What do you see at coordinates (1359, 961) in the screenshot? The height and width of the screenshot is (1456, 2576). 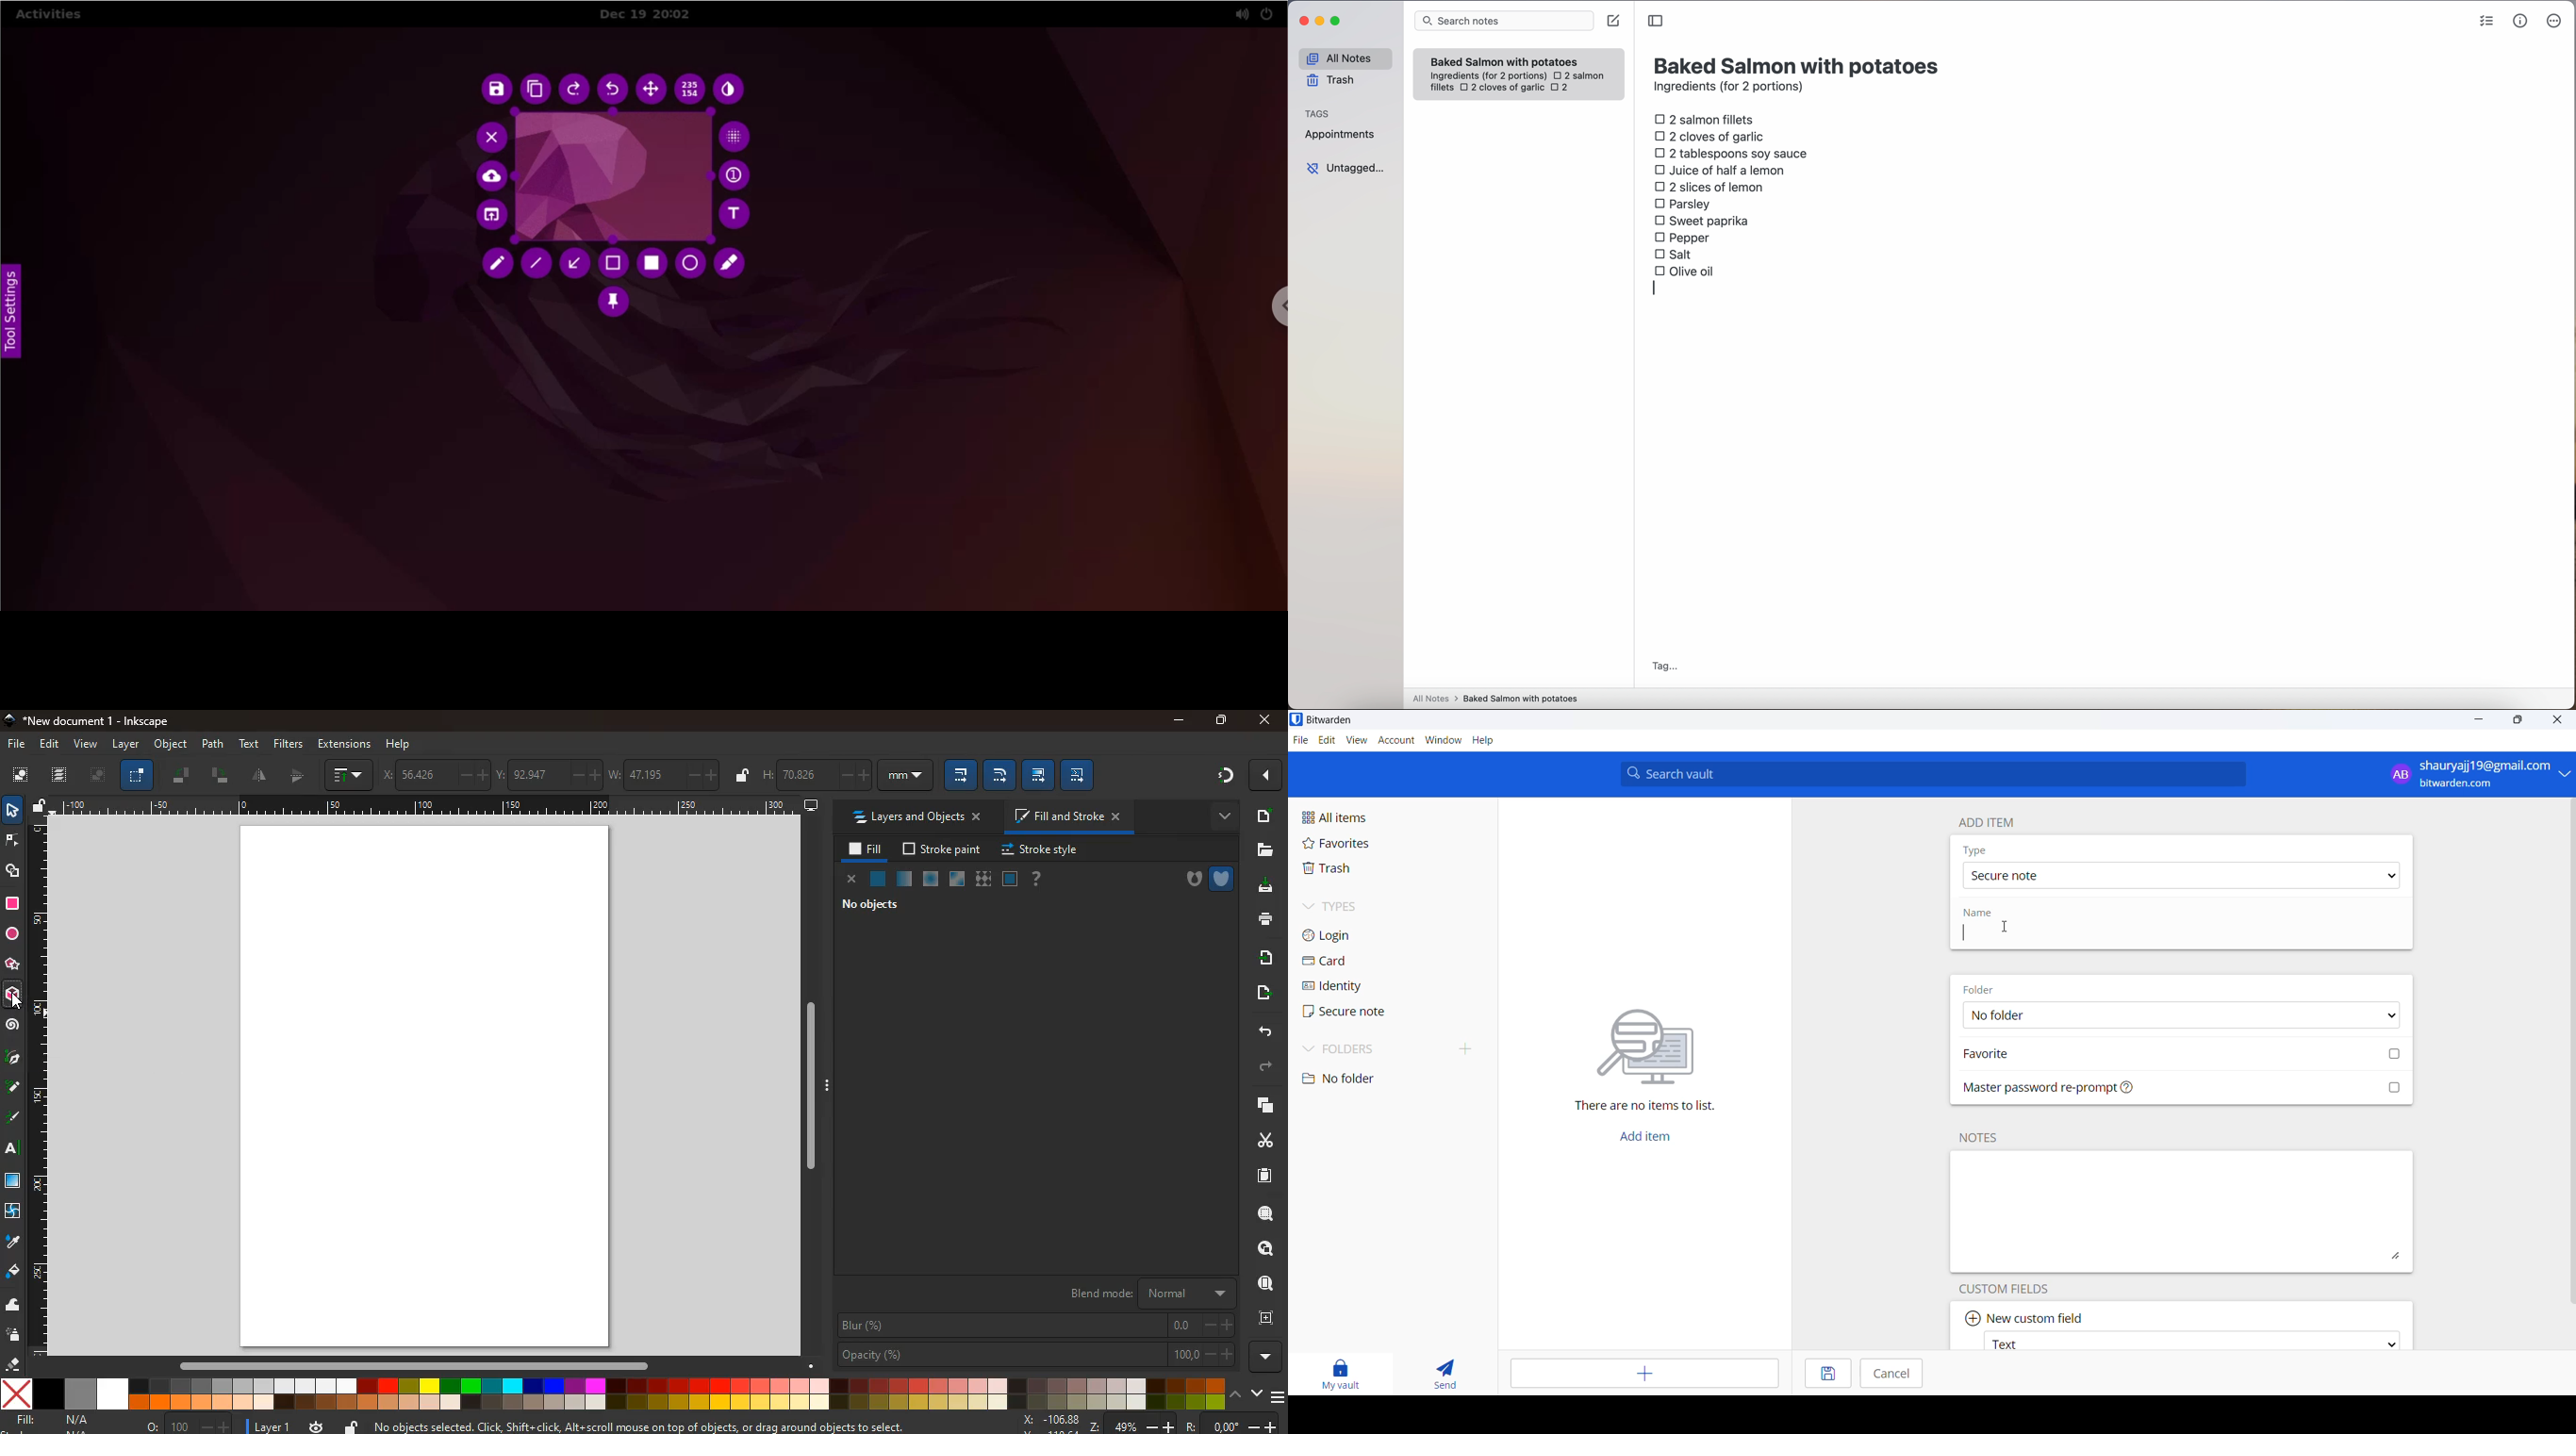 I see `card` at bounding box center [1359, 961].